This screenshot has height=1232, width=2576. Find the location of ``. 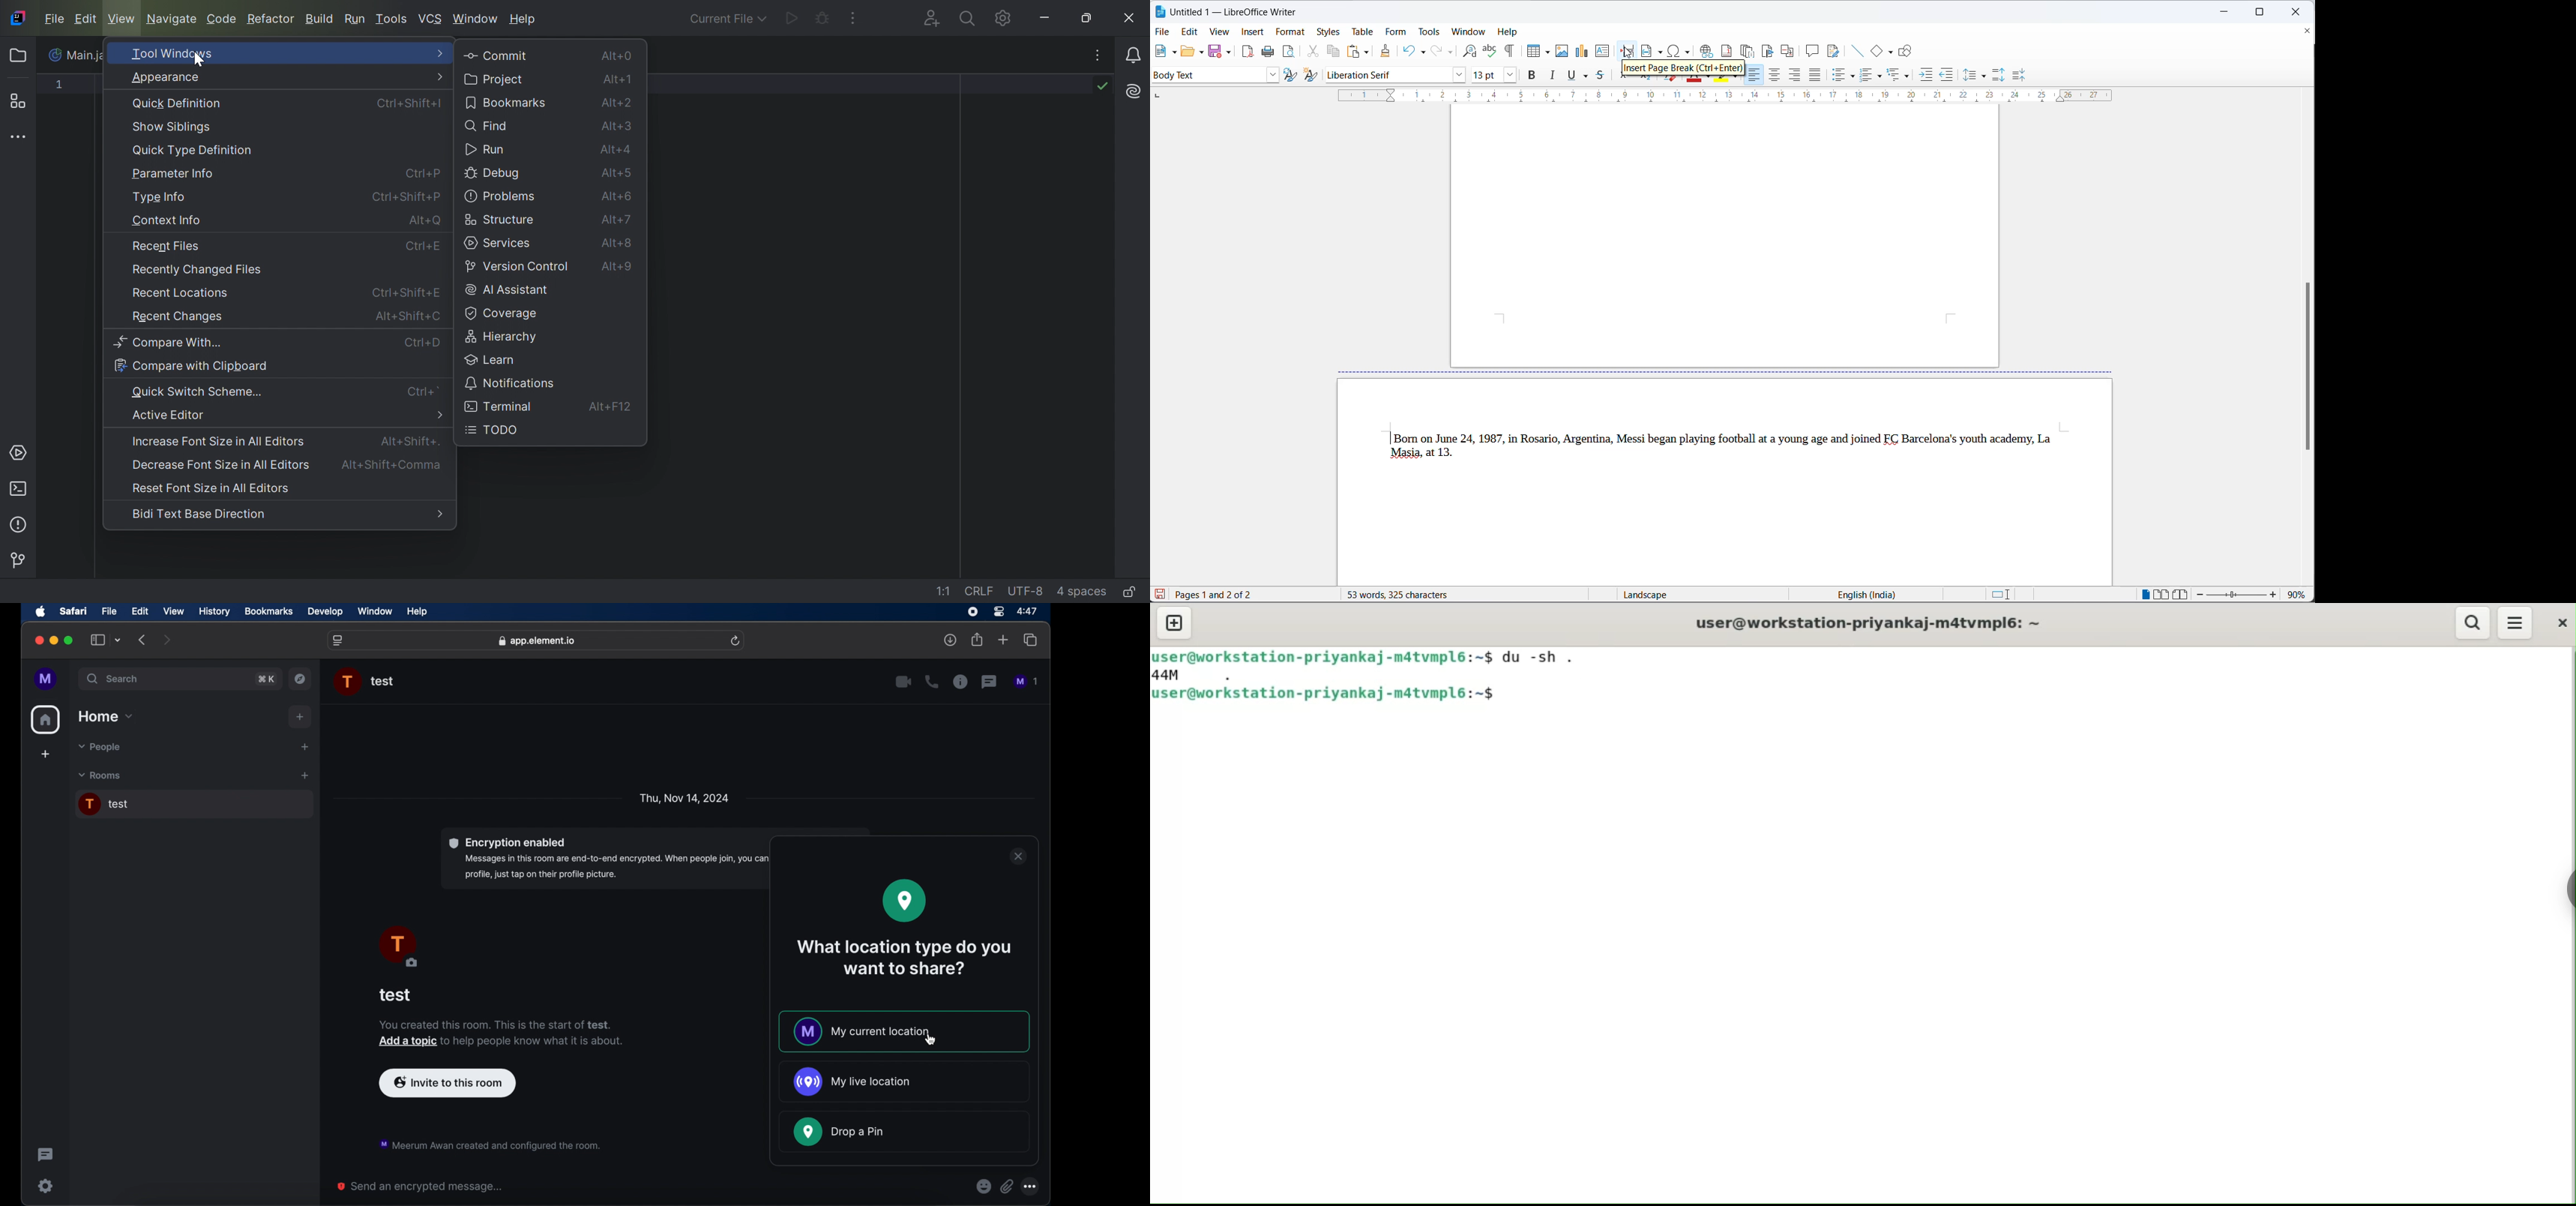

 is located at coordinates (1486, 75).